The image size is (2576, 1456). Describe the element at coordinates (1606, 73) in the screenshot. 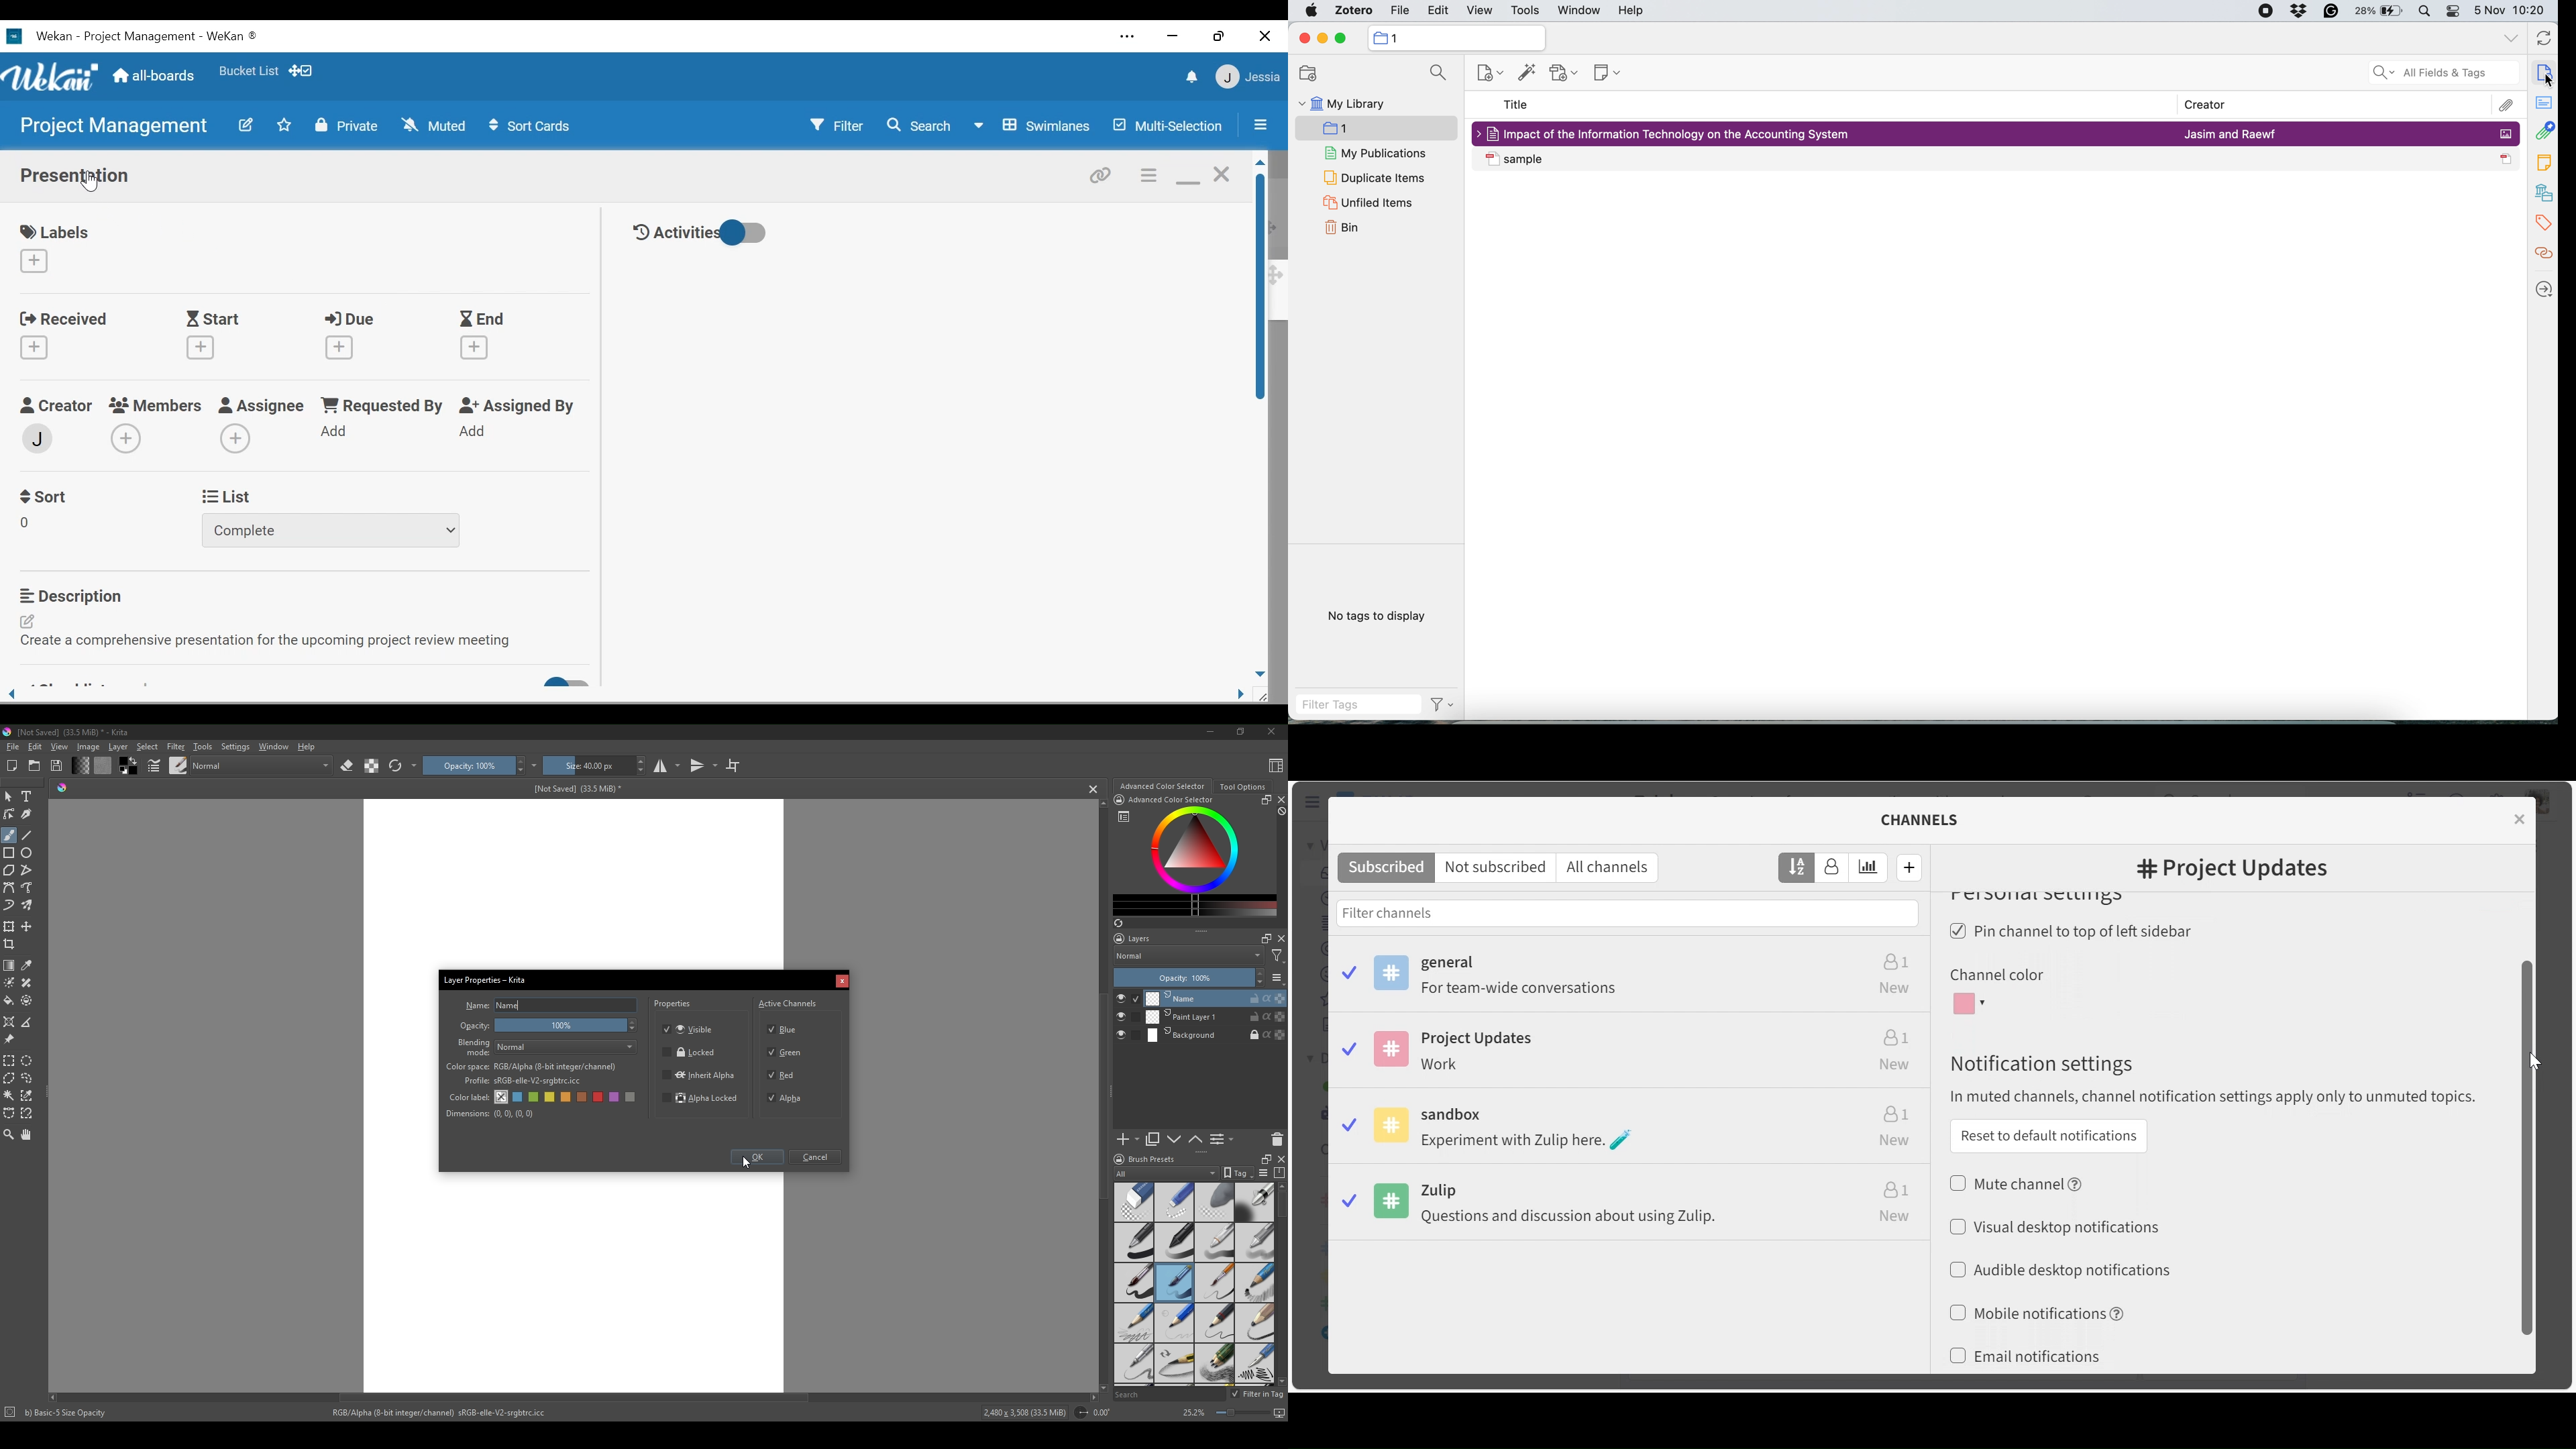

I see `new note` at that location.